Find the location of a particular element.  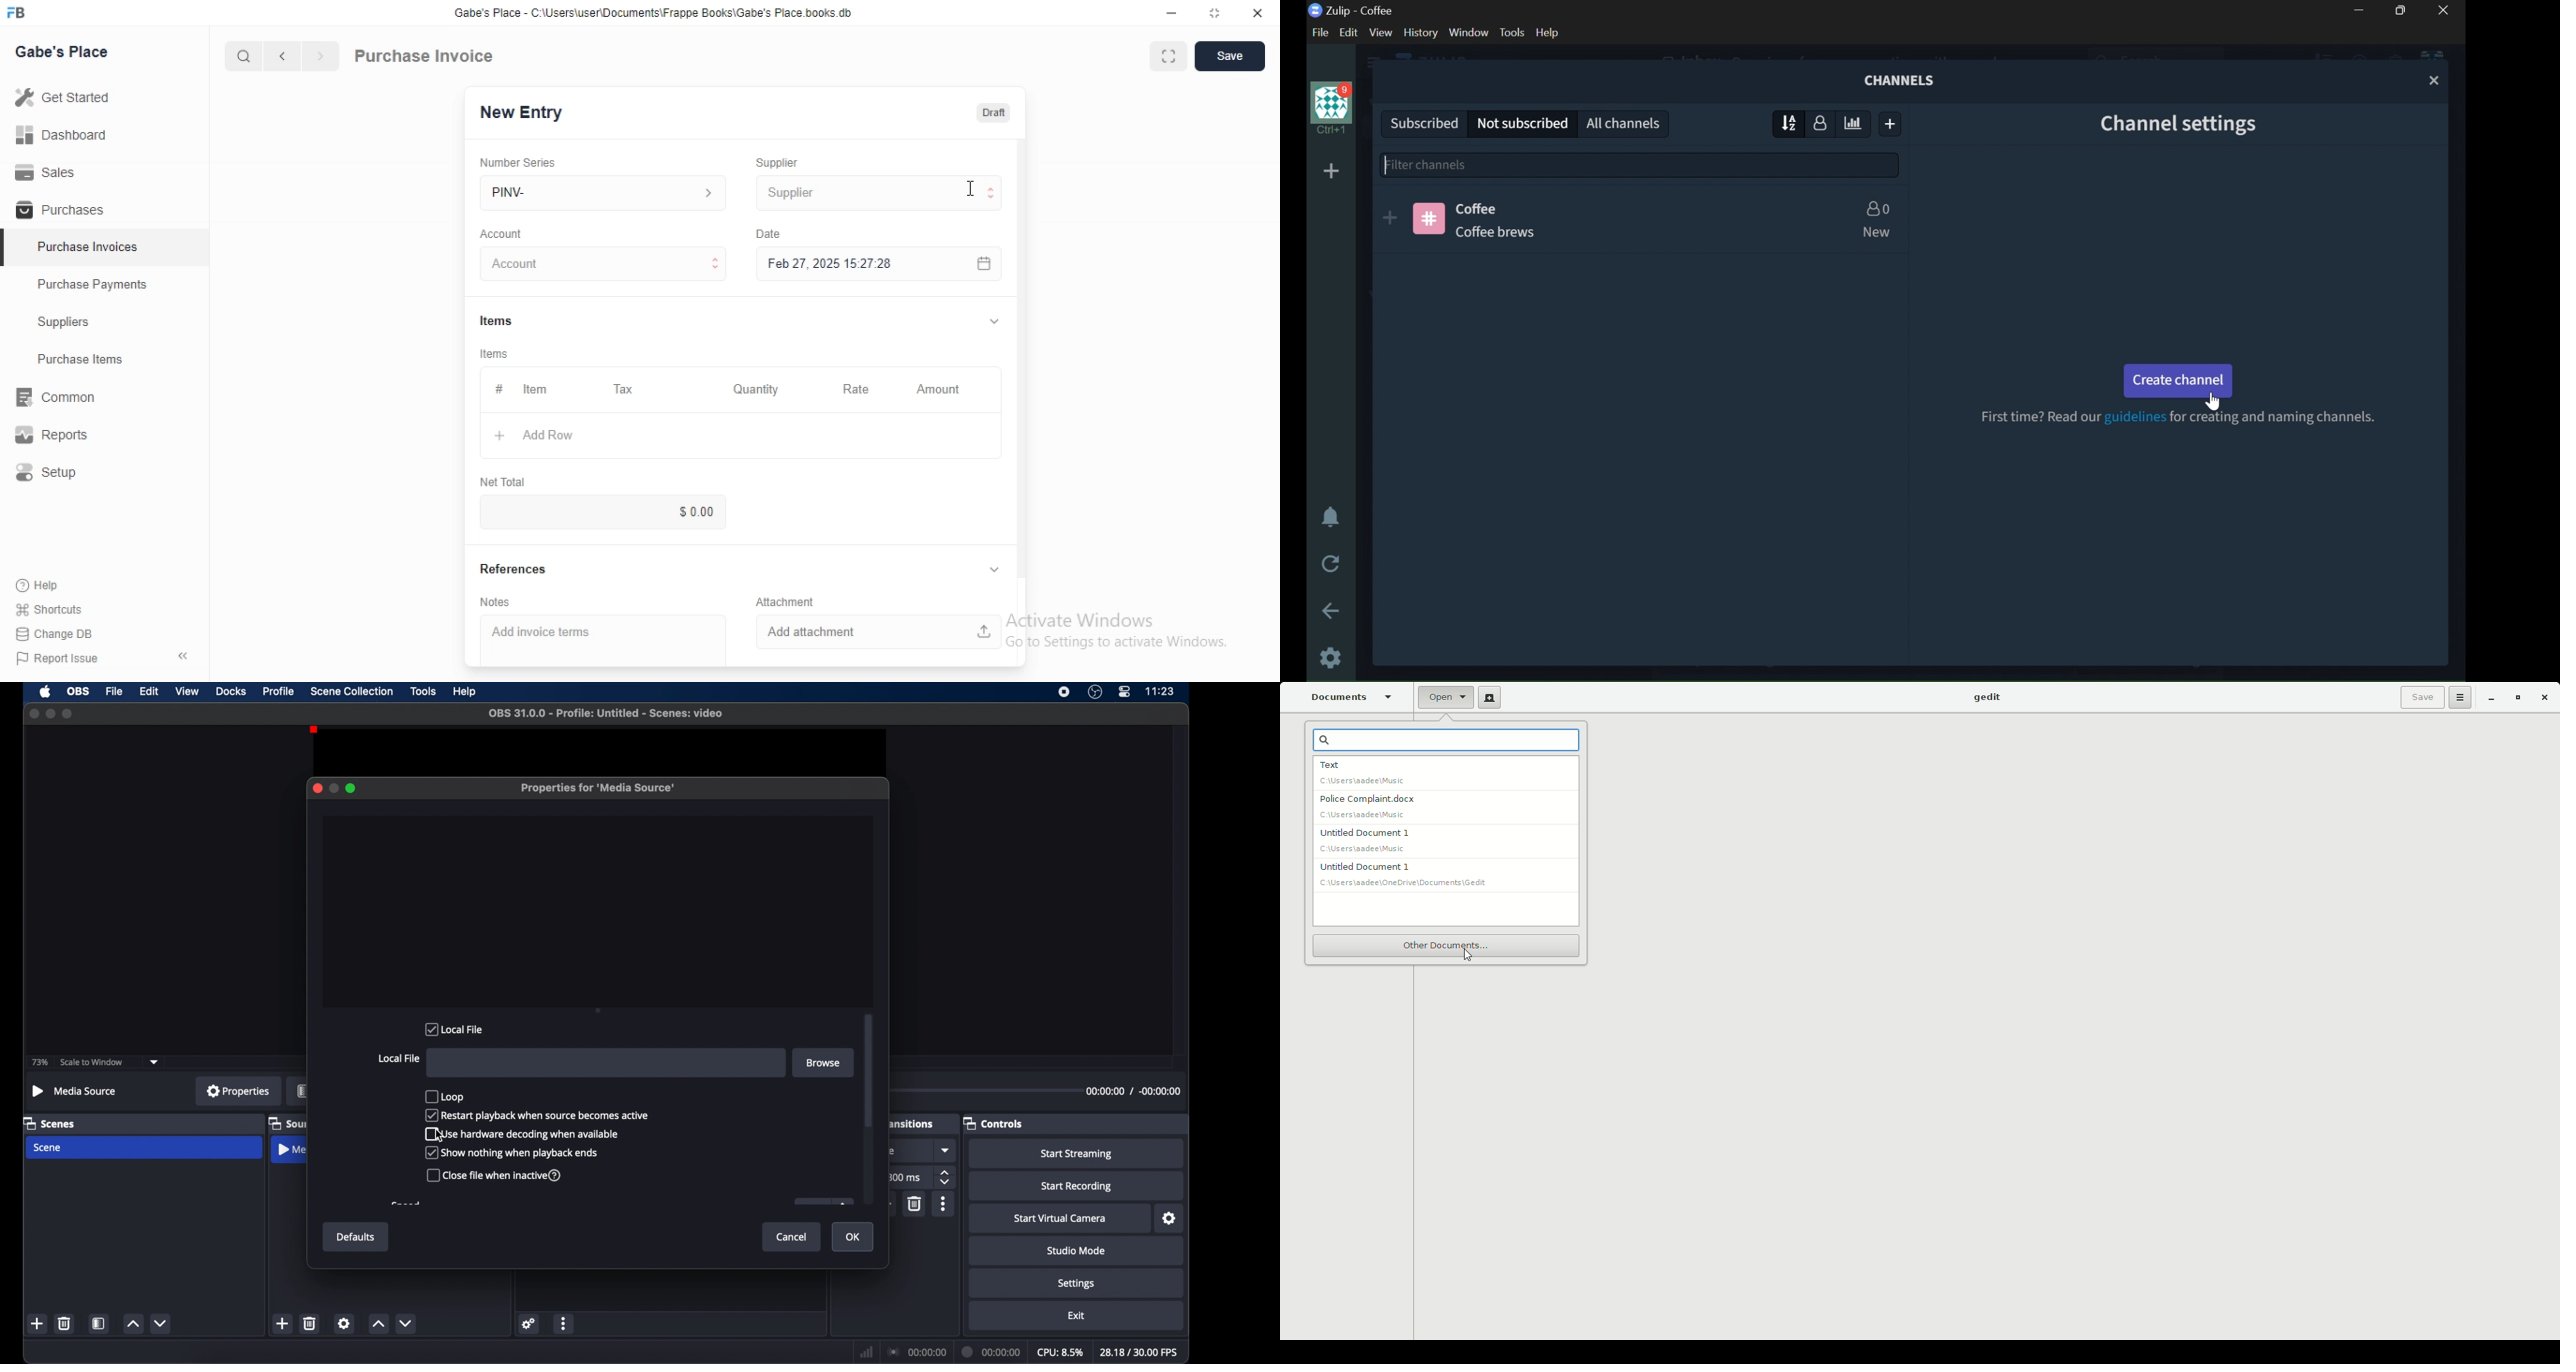

cancel is located at coordinates (791, 1237).